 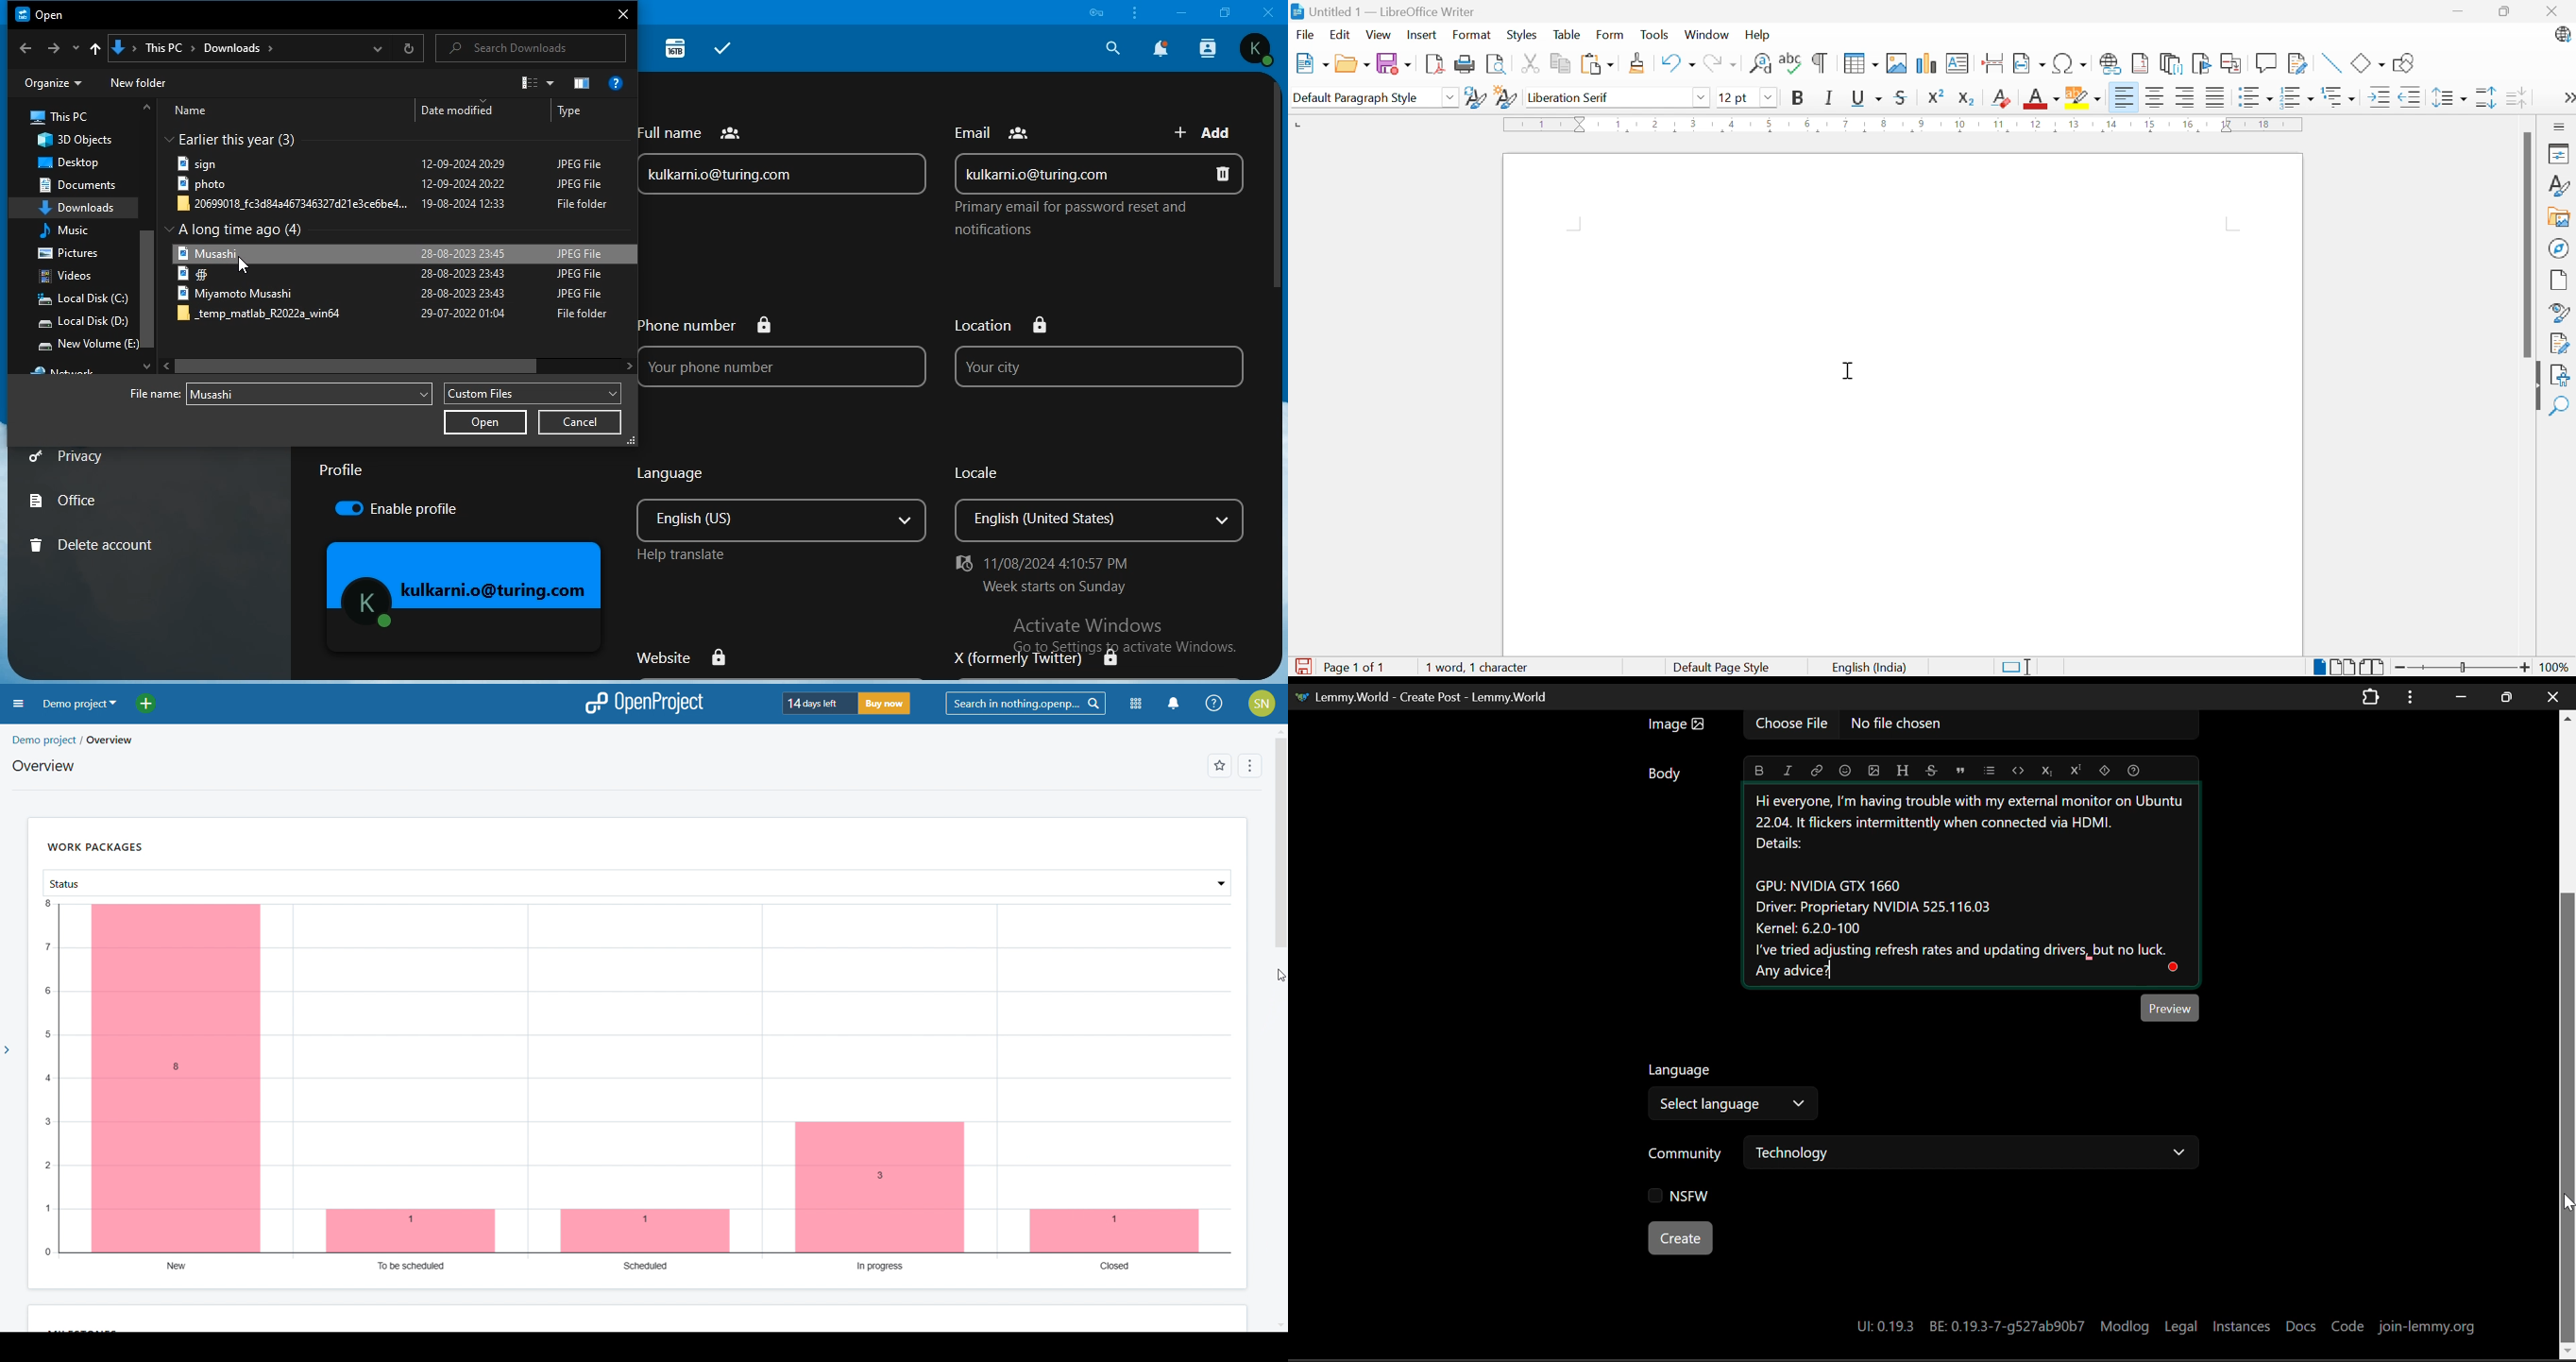 I want to click on text, so click(x=996, y=128).